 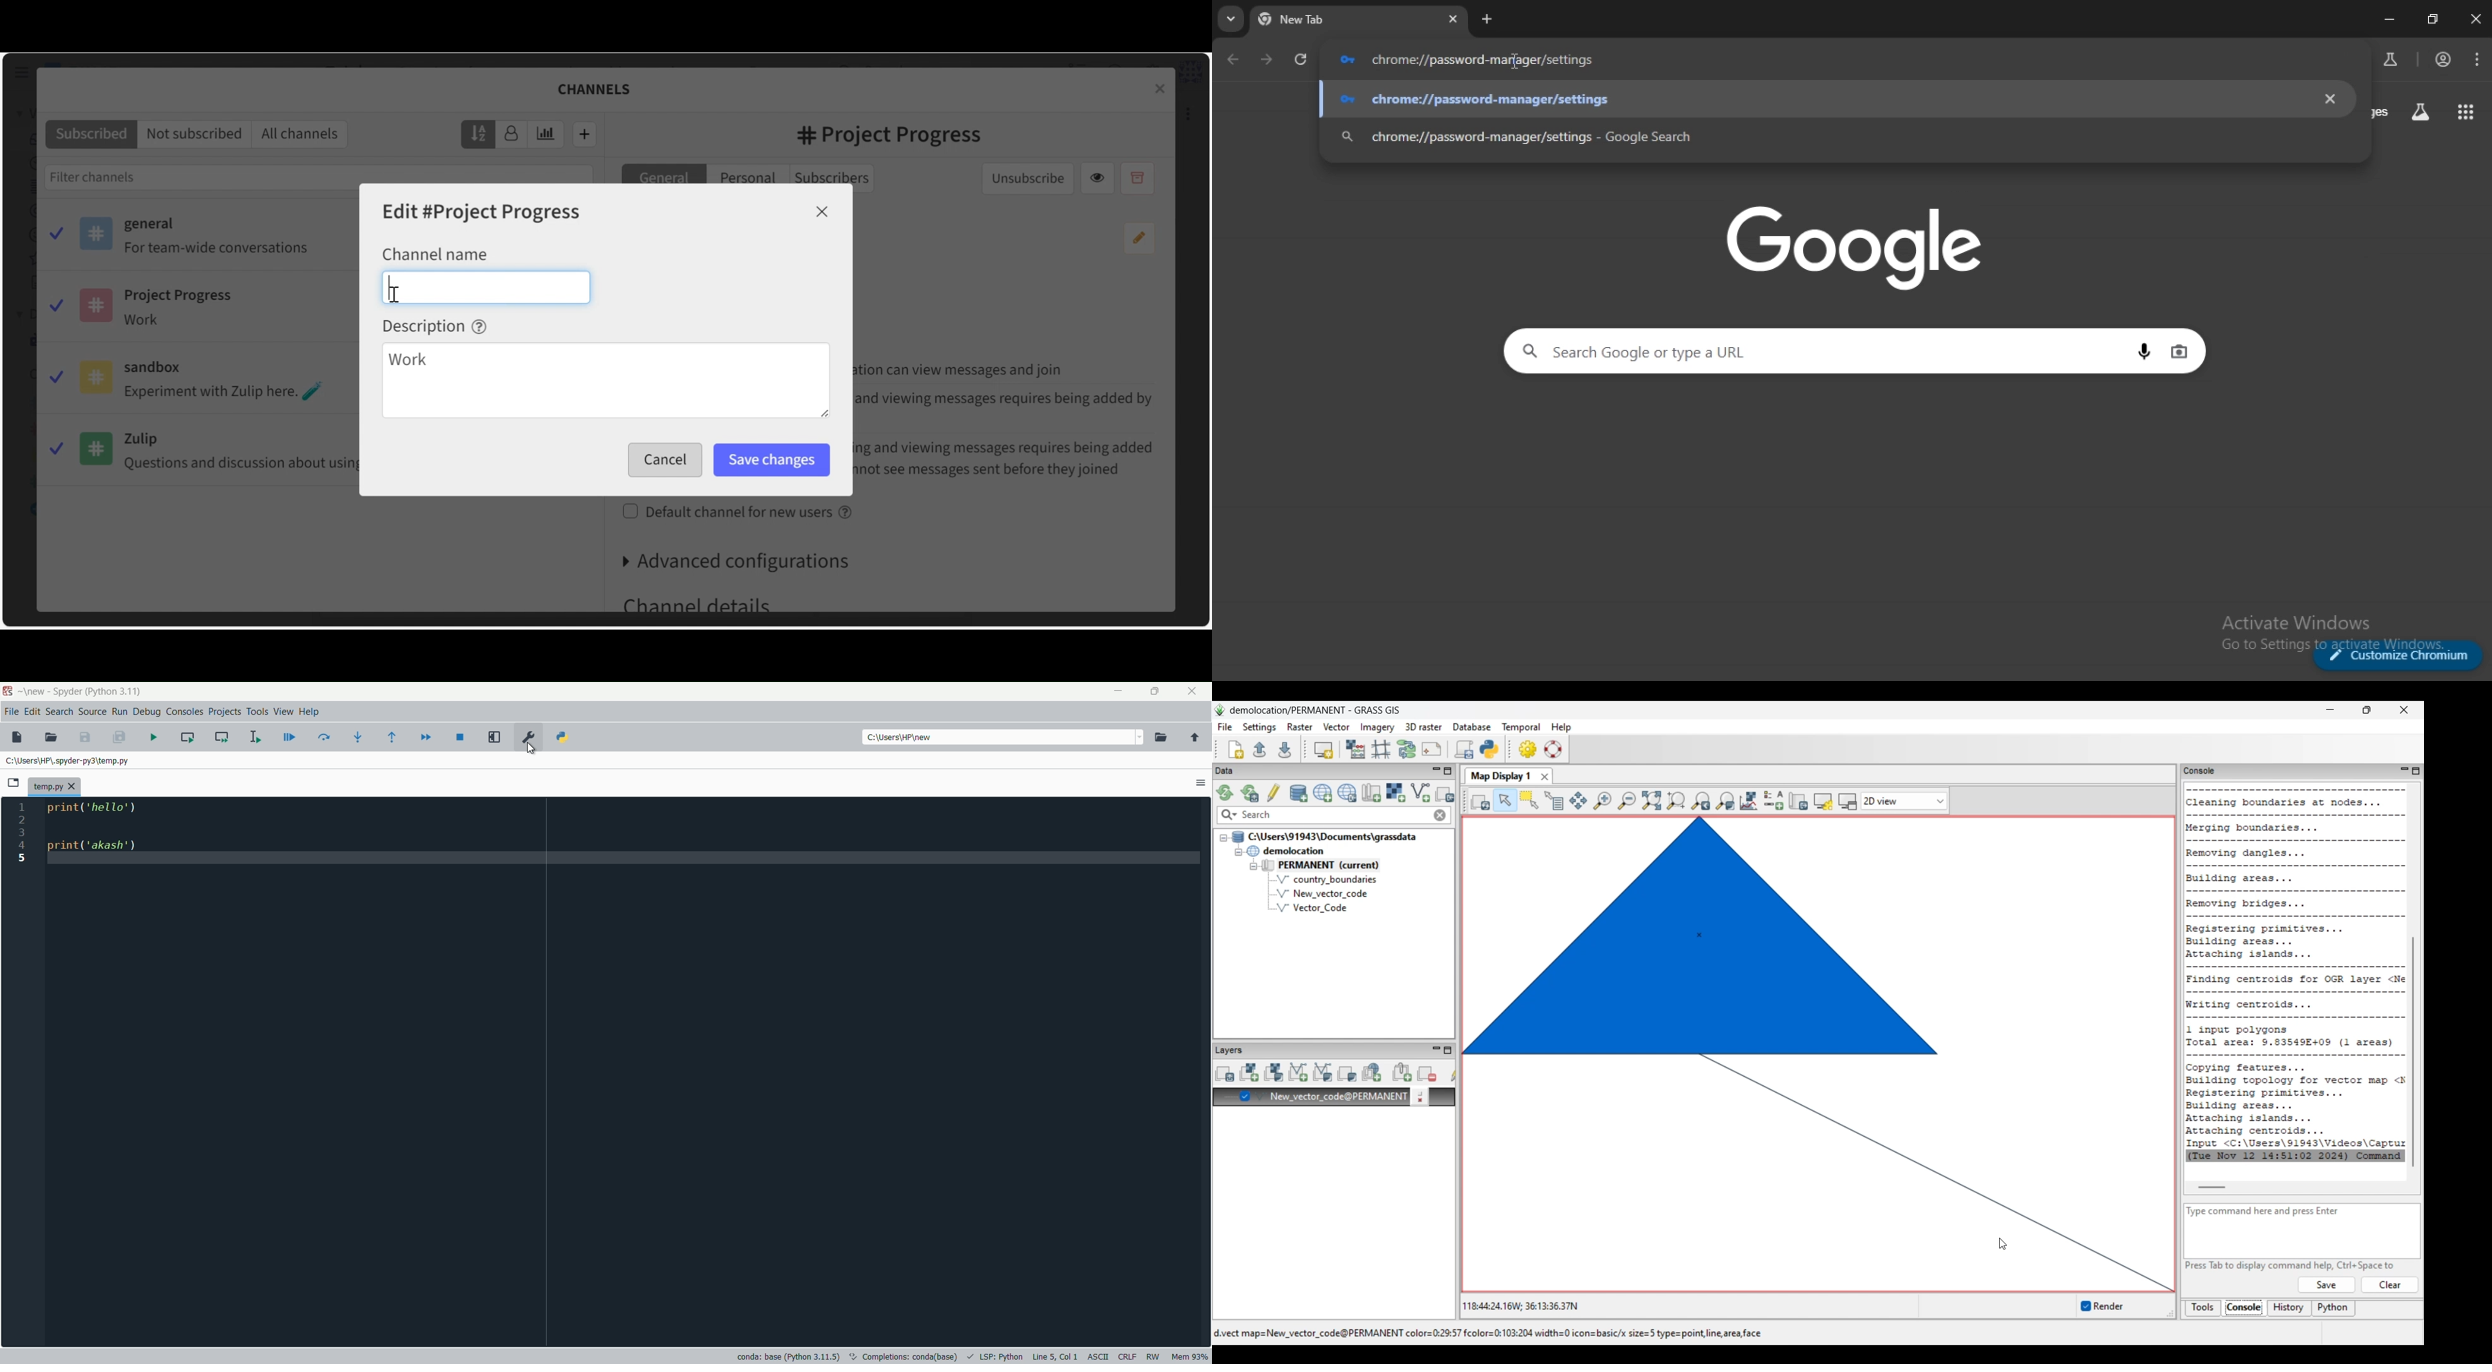 I want to click on projects menu, so click(x=224, y=712).